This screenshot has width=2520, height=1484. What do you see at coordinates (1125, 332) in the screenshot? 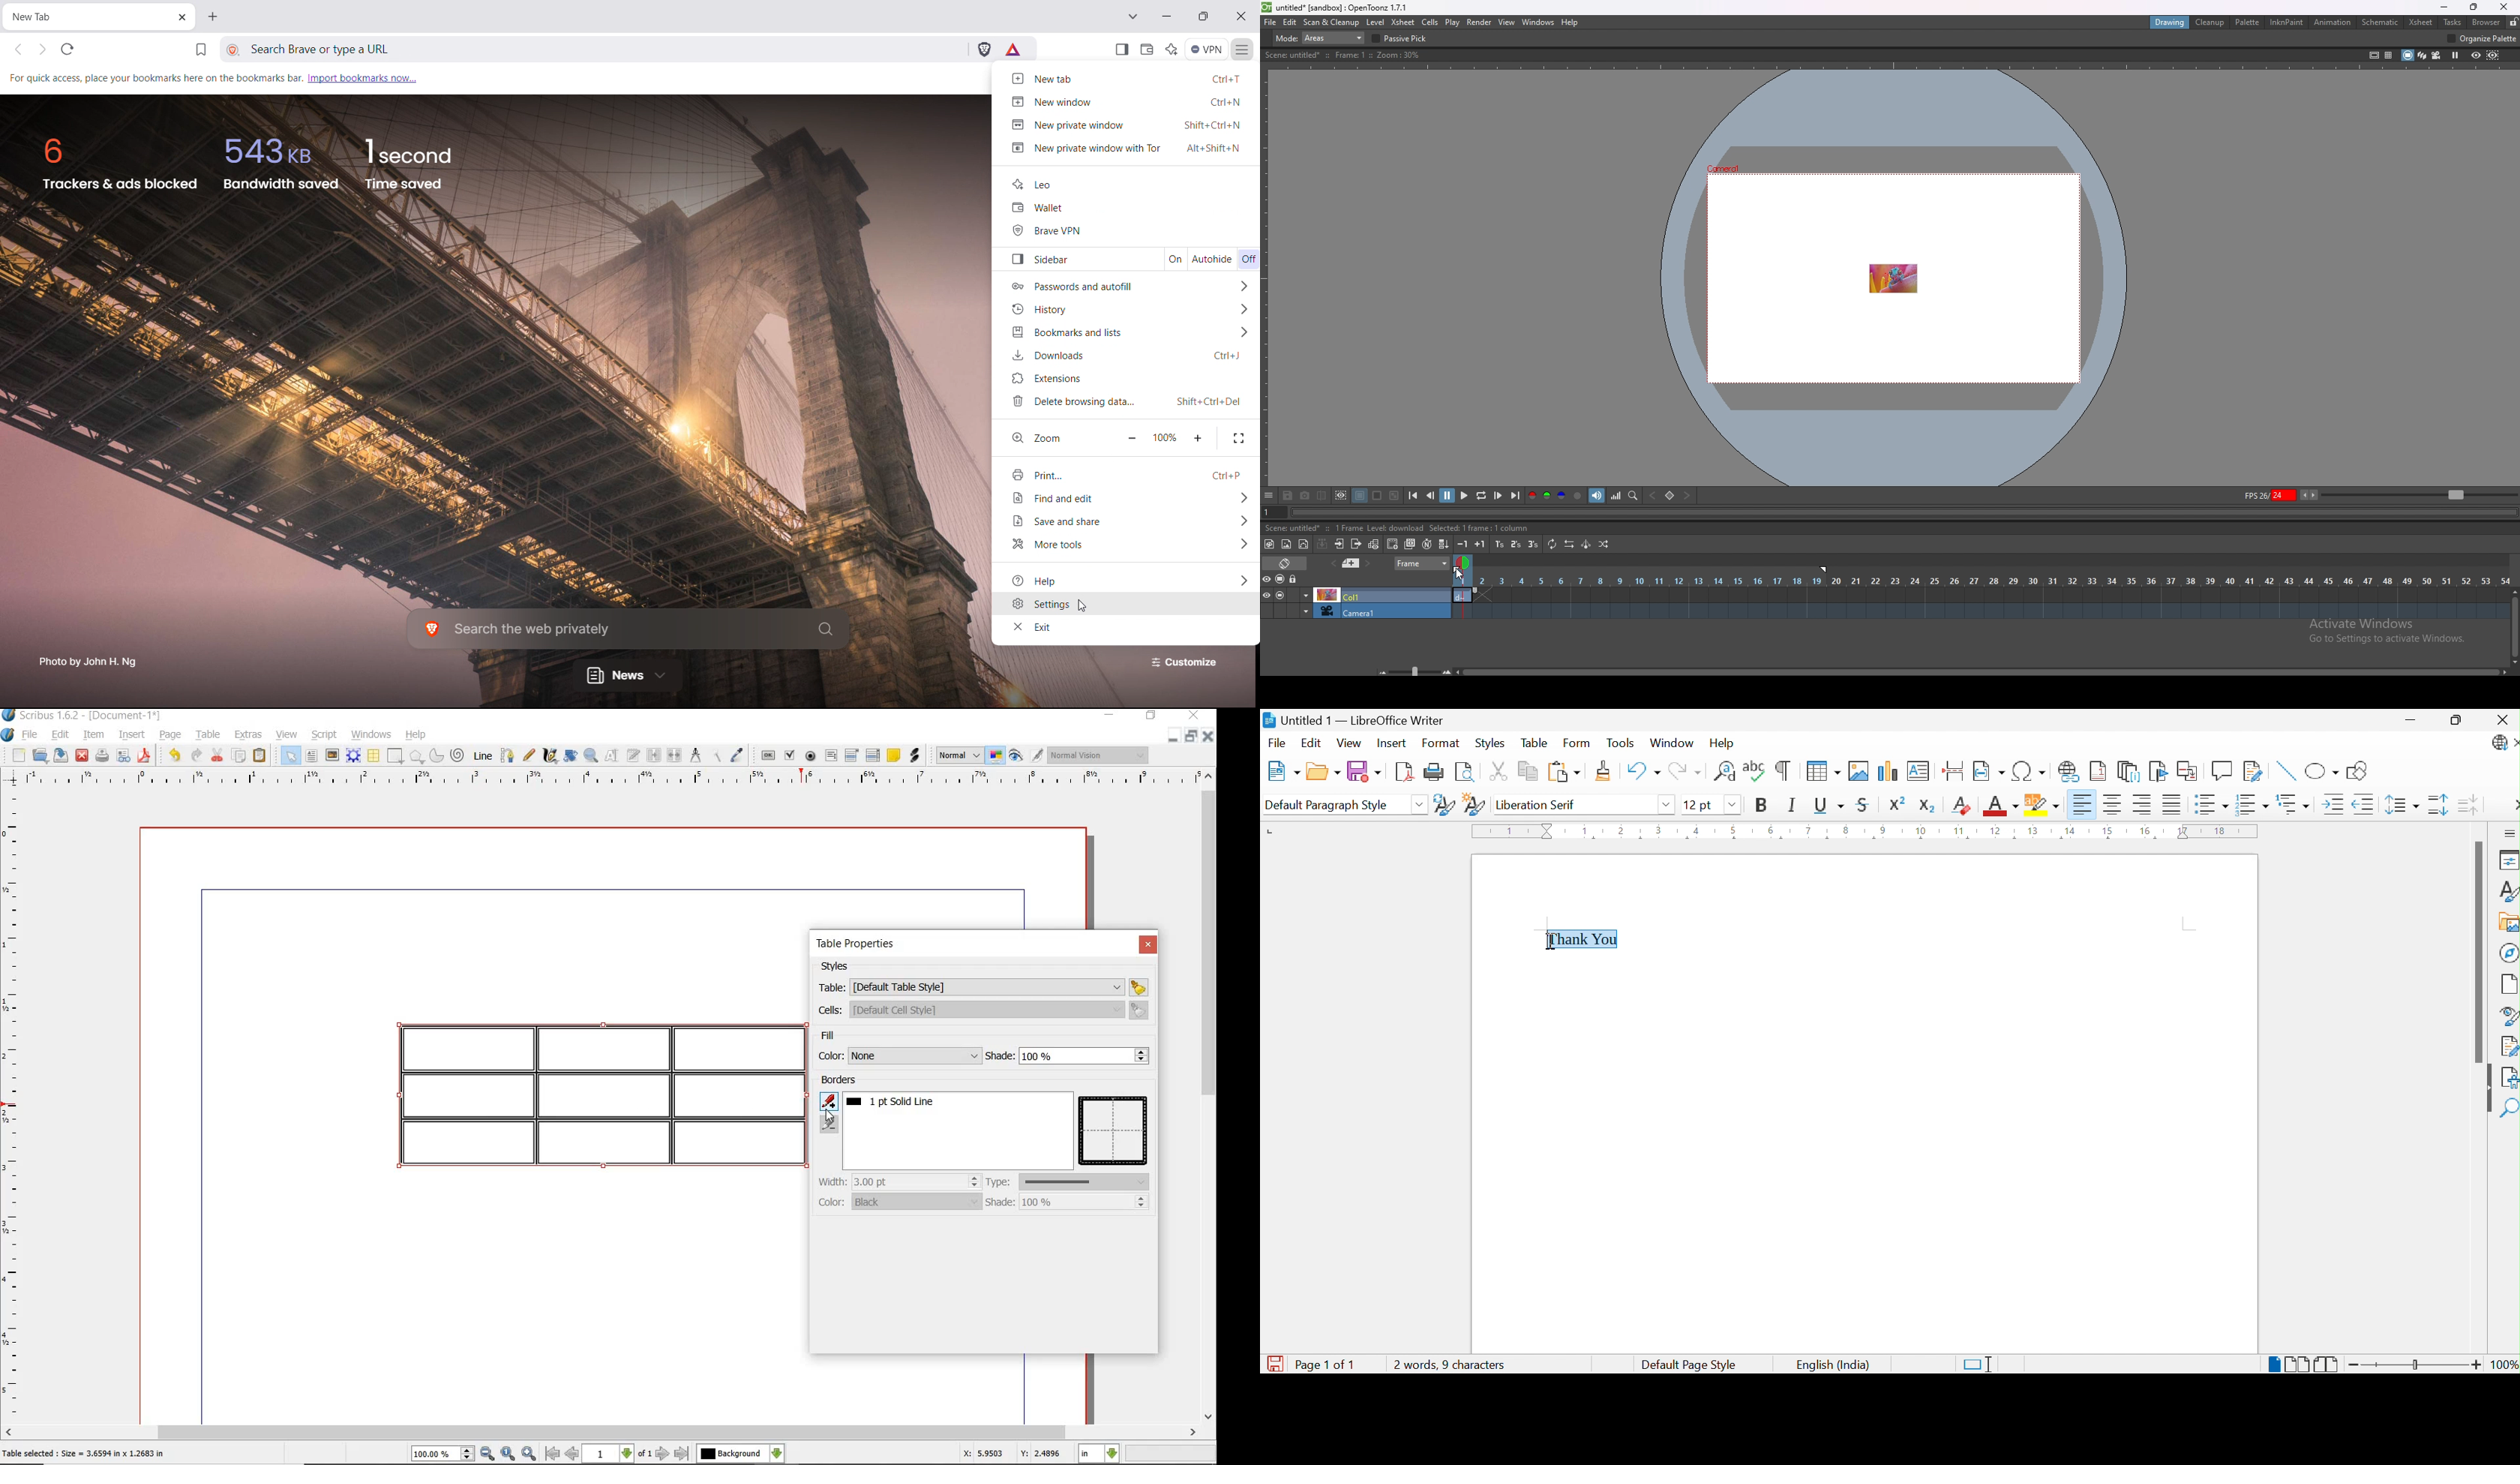
I see `bookmars and lists` at bounding box center [1125, 332].